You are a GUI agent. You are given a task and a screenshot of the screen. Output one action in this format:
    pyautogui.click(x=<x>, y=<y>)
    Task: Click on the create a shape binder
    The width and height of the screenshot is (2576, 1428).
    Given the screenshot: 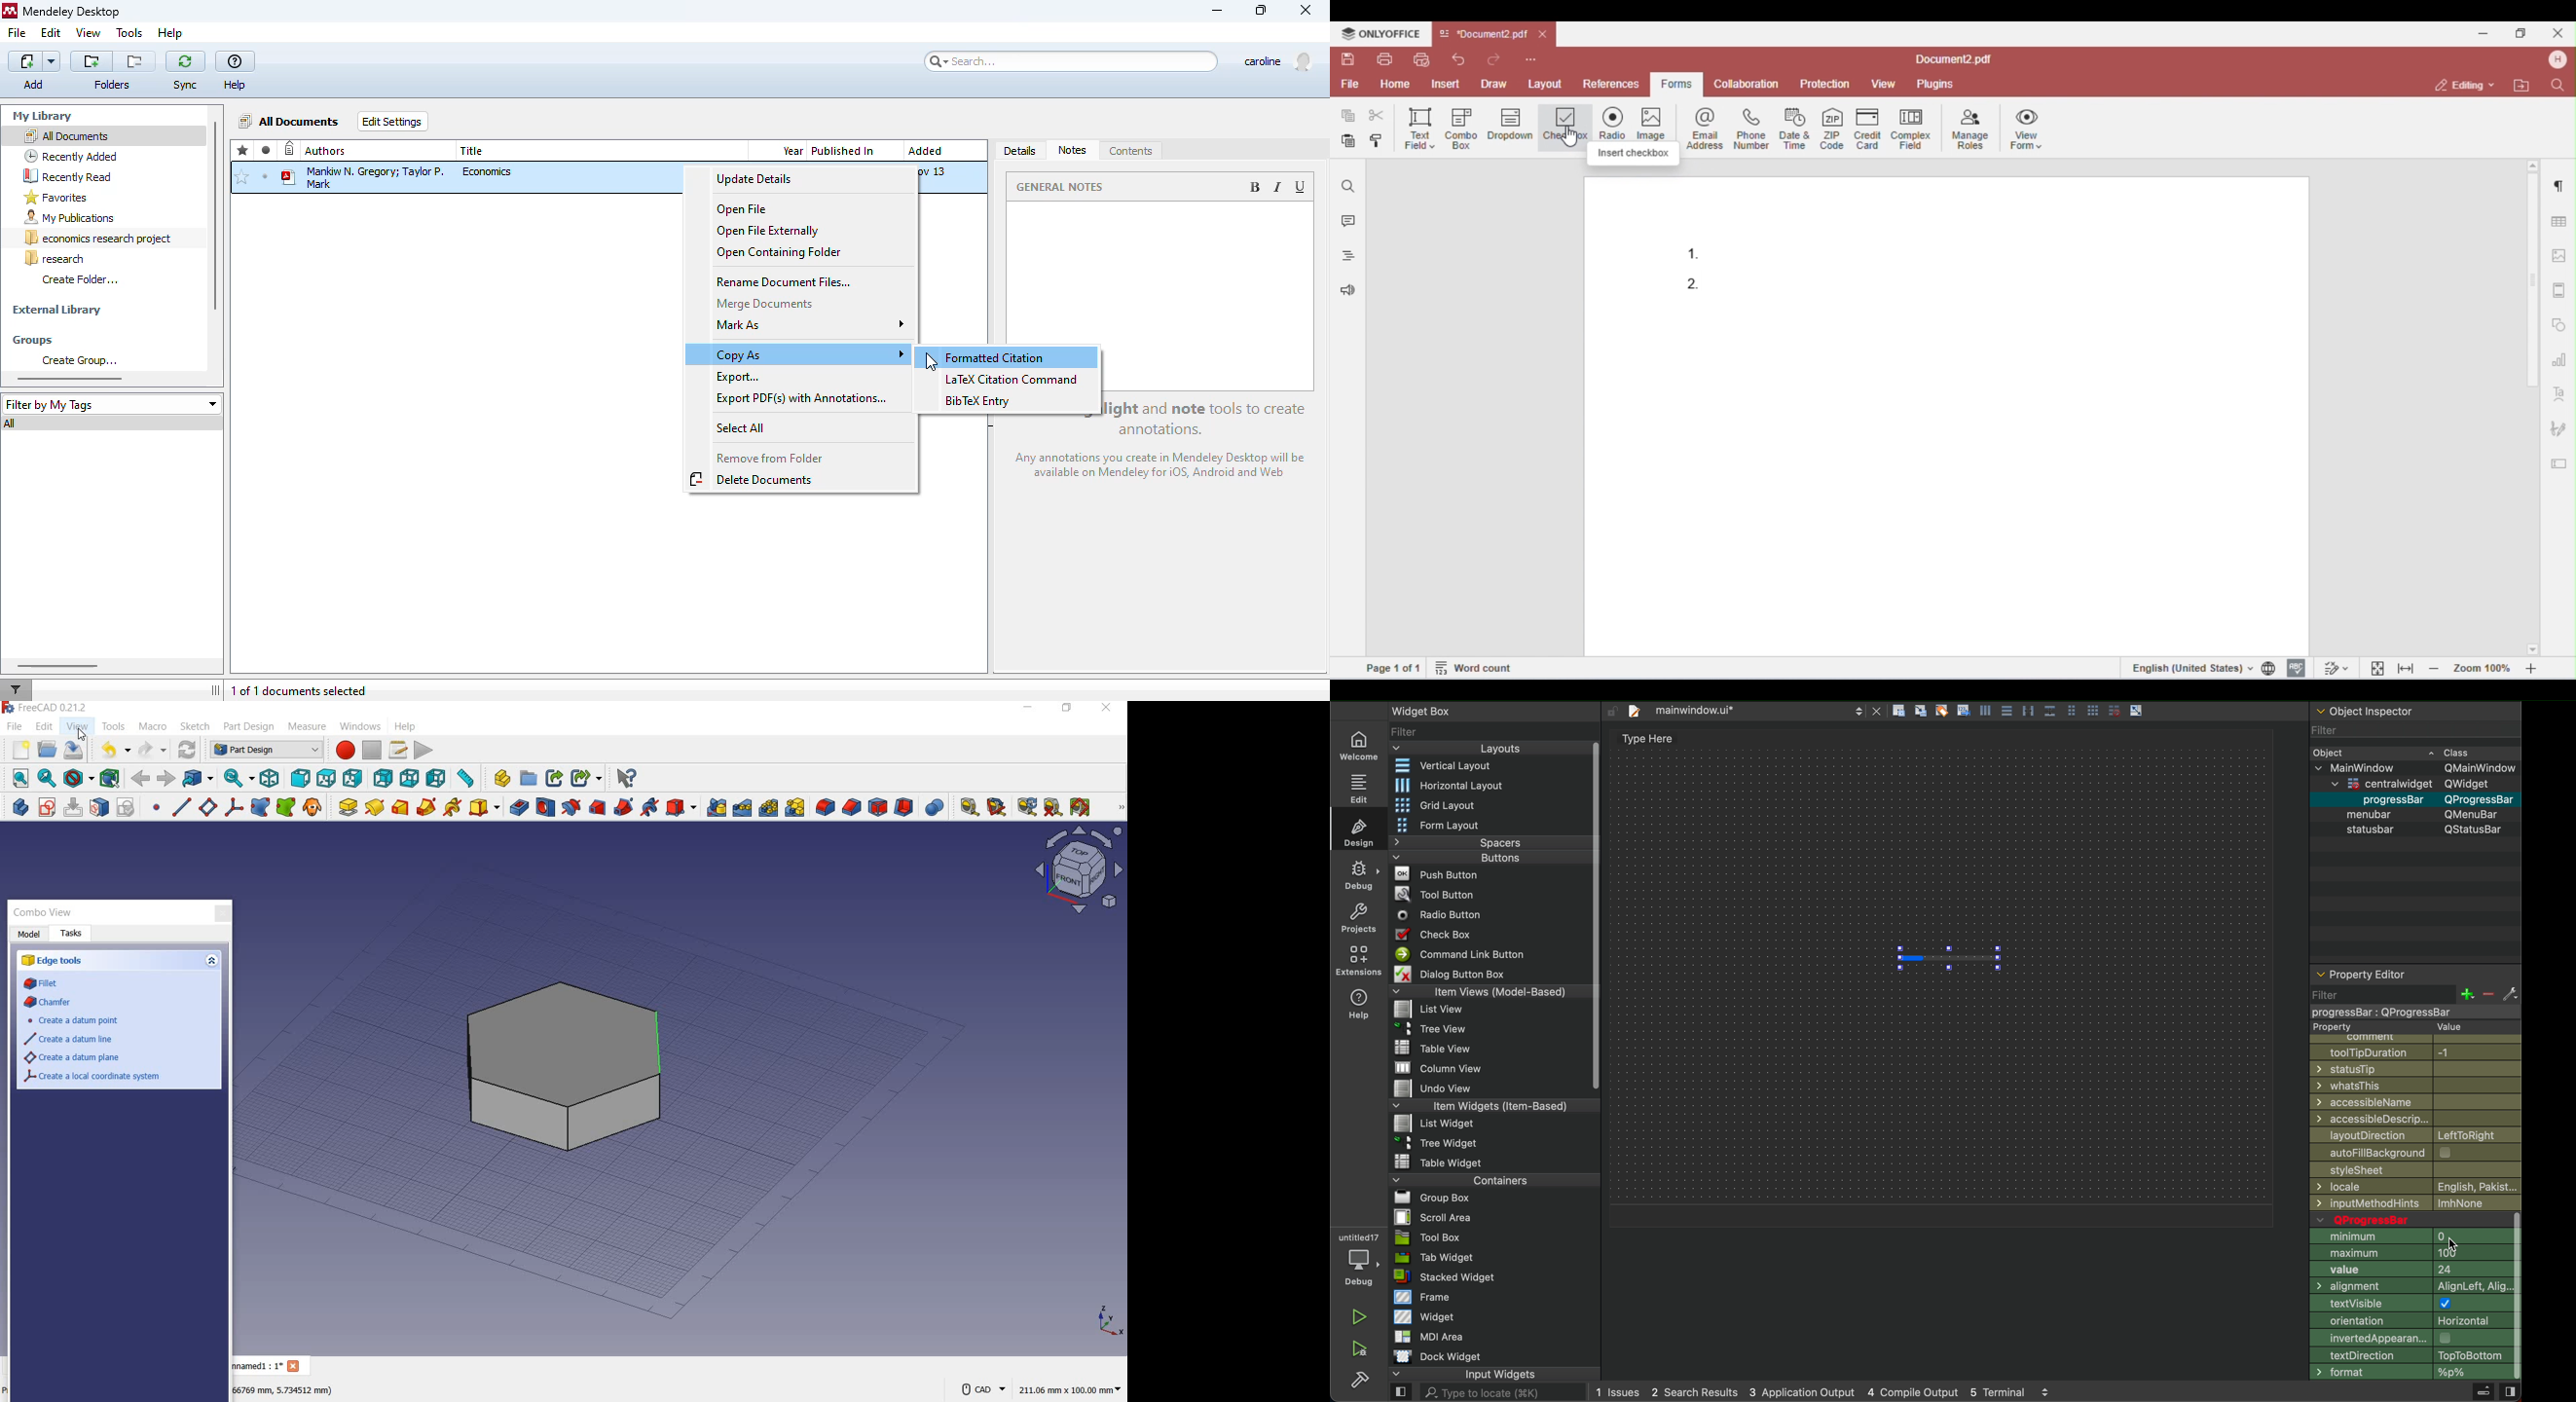 What is the action you would take?
    pyautogui.click(x=261, y=808)
    